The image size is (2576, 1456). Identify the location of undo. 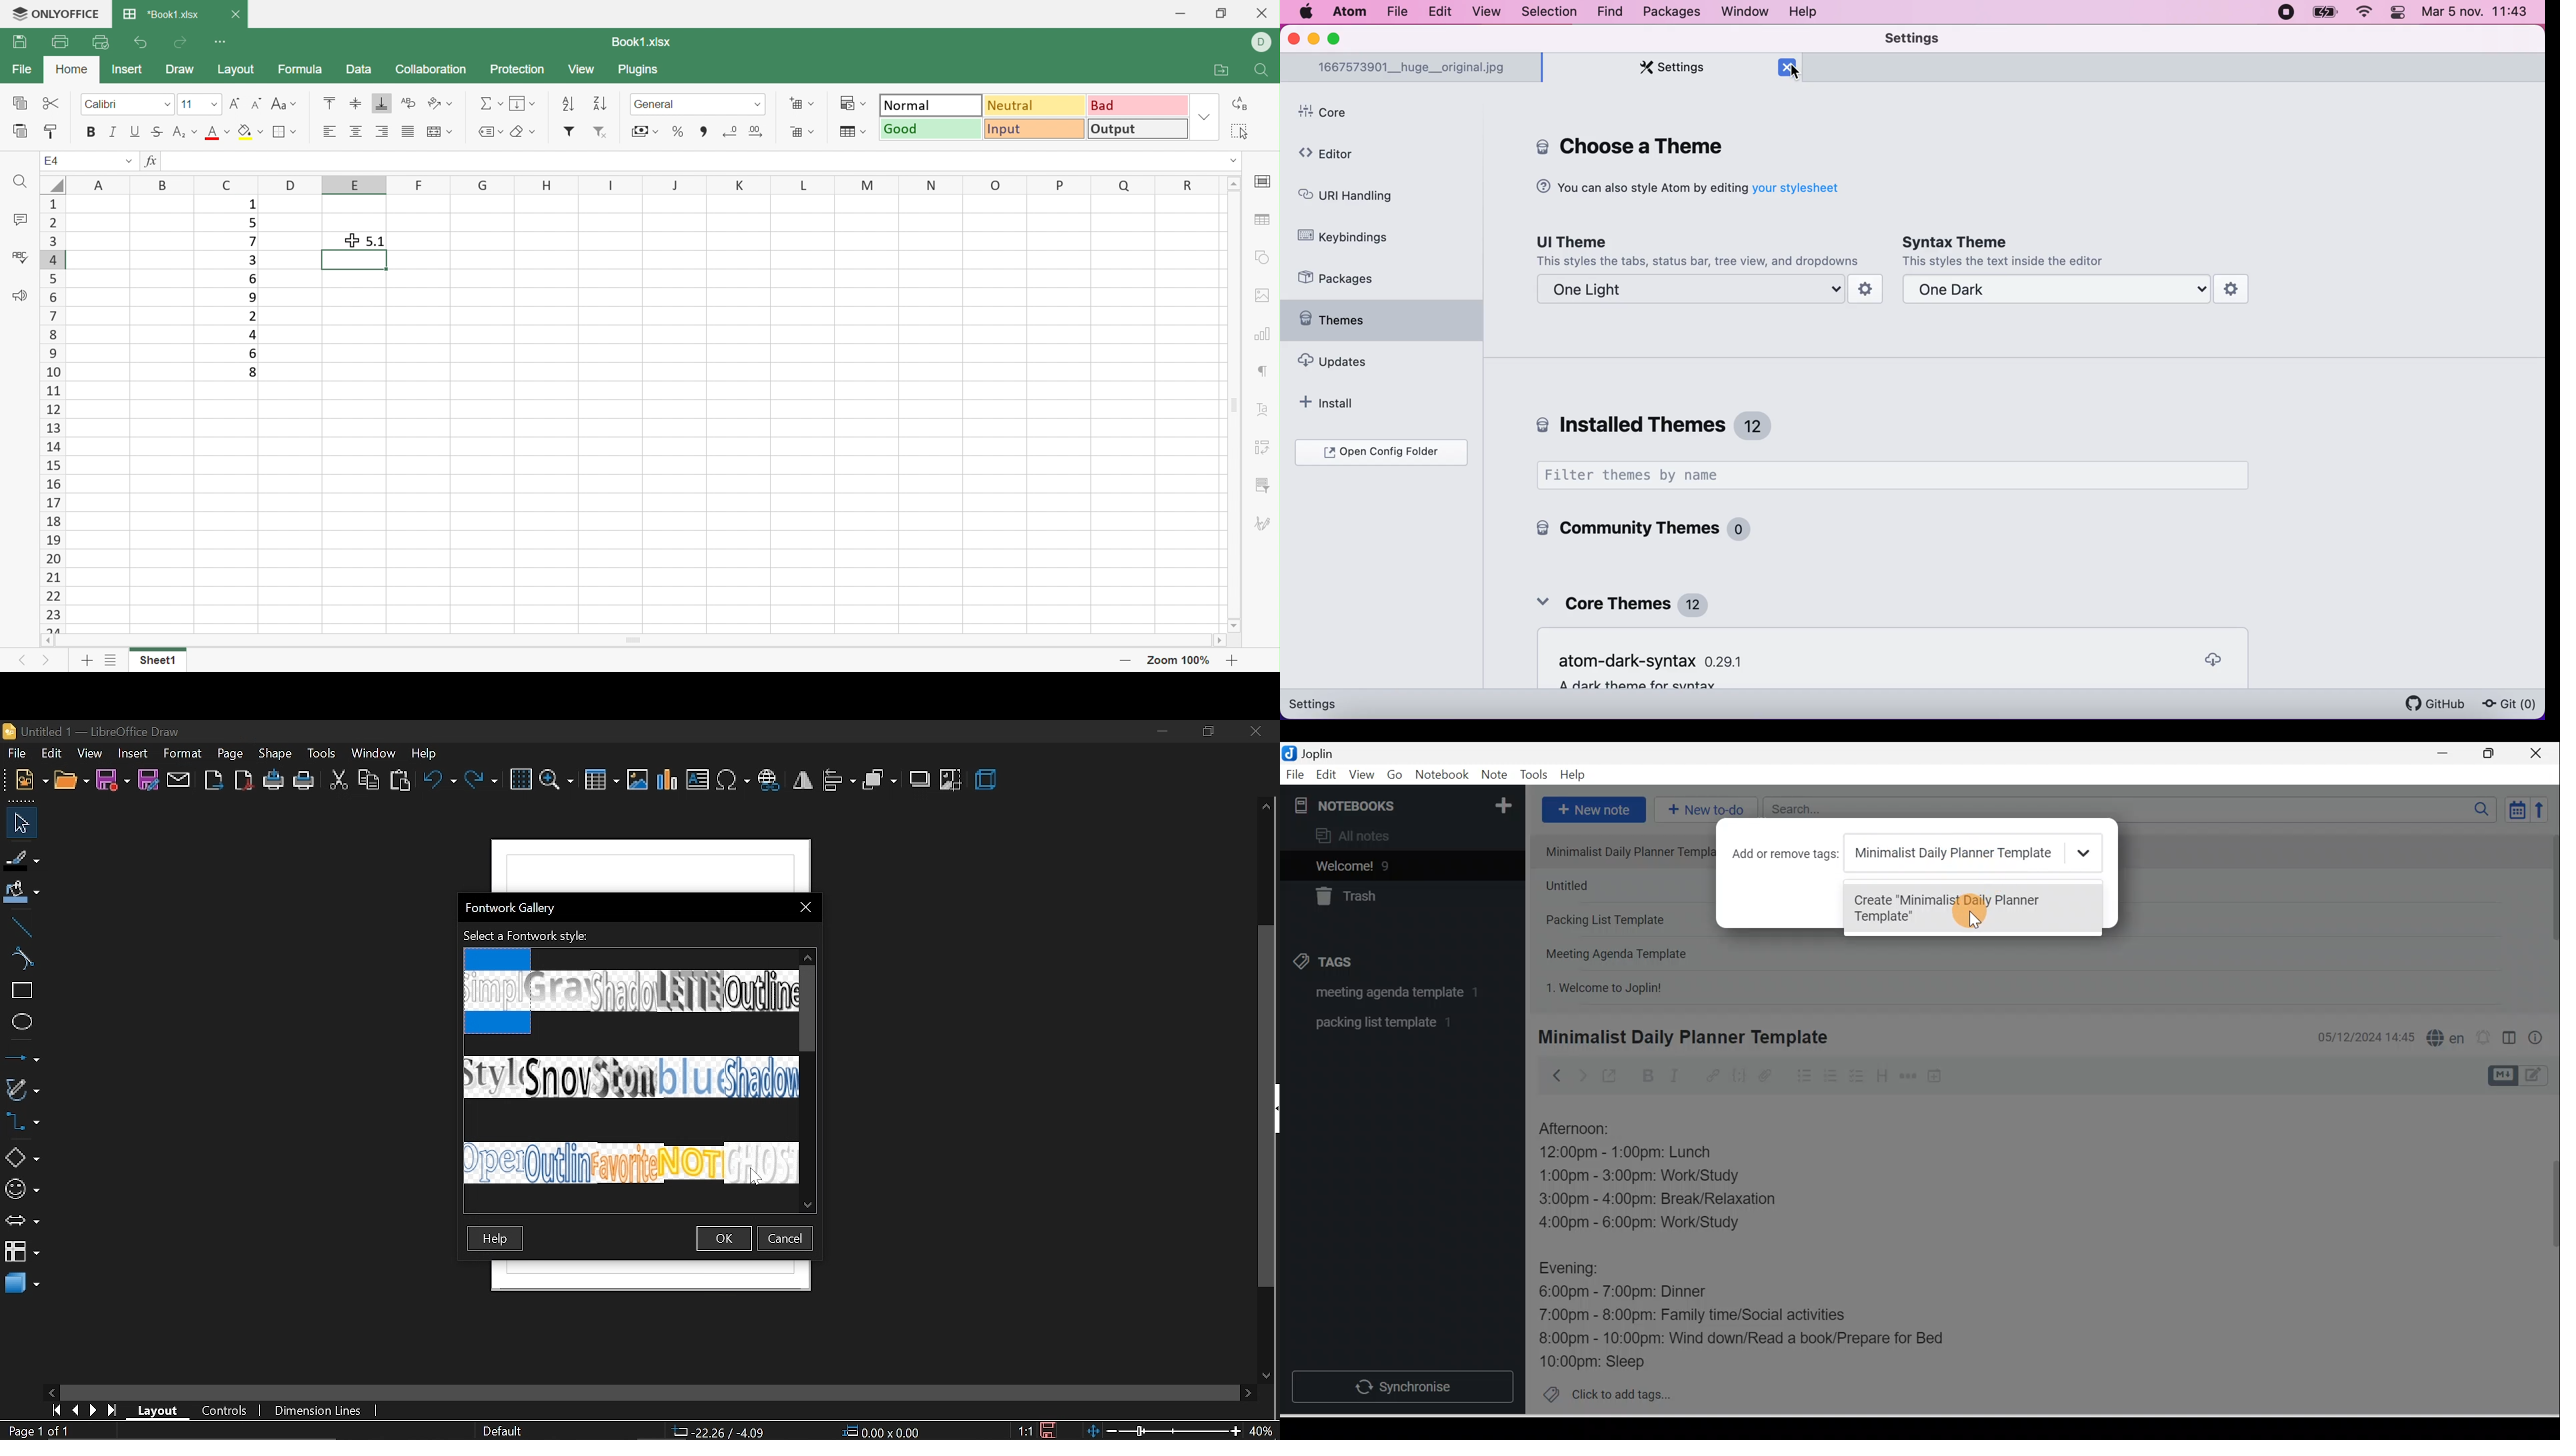
(439, 782).